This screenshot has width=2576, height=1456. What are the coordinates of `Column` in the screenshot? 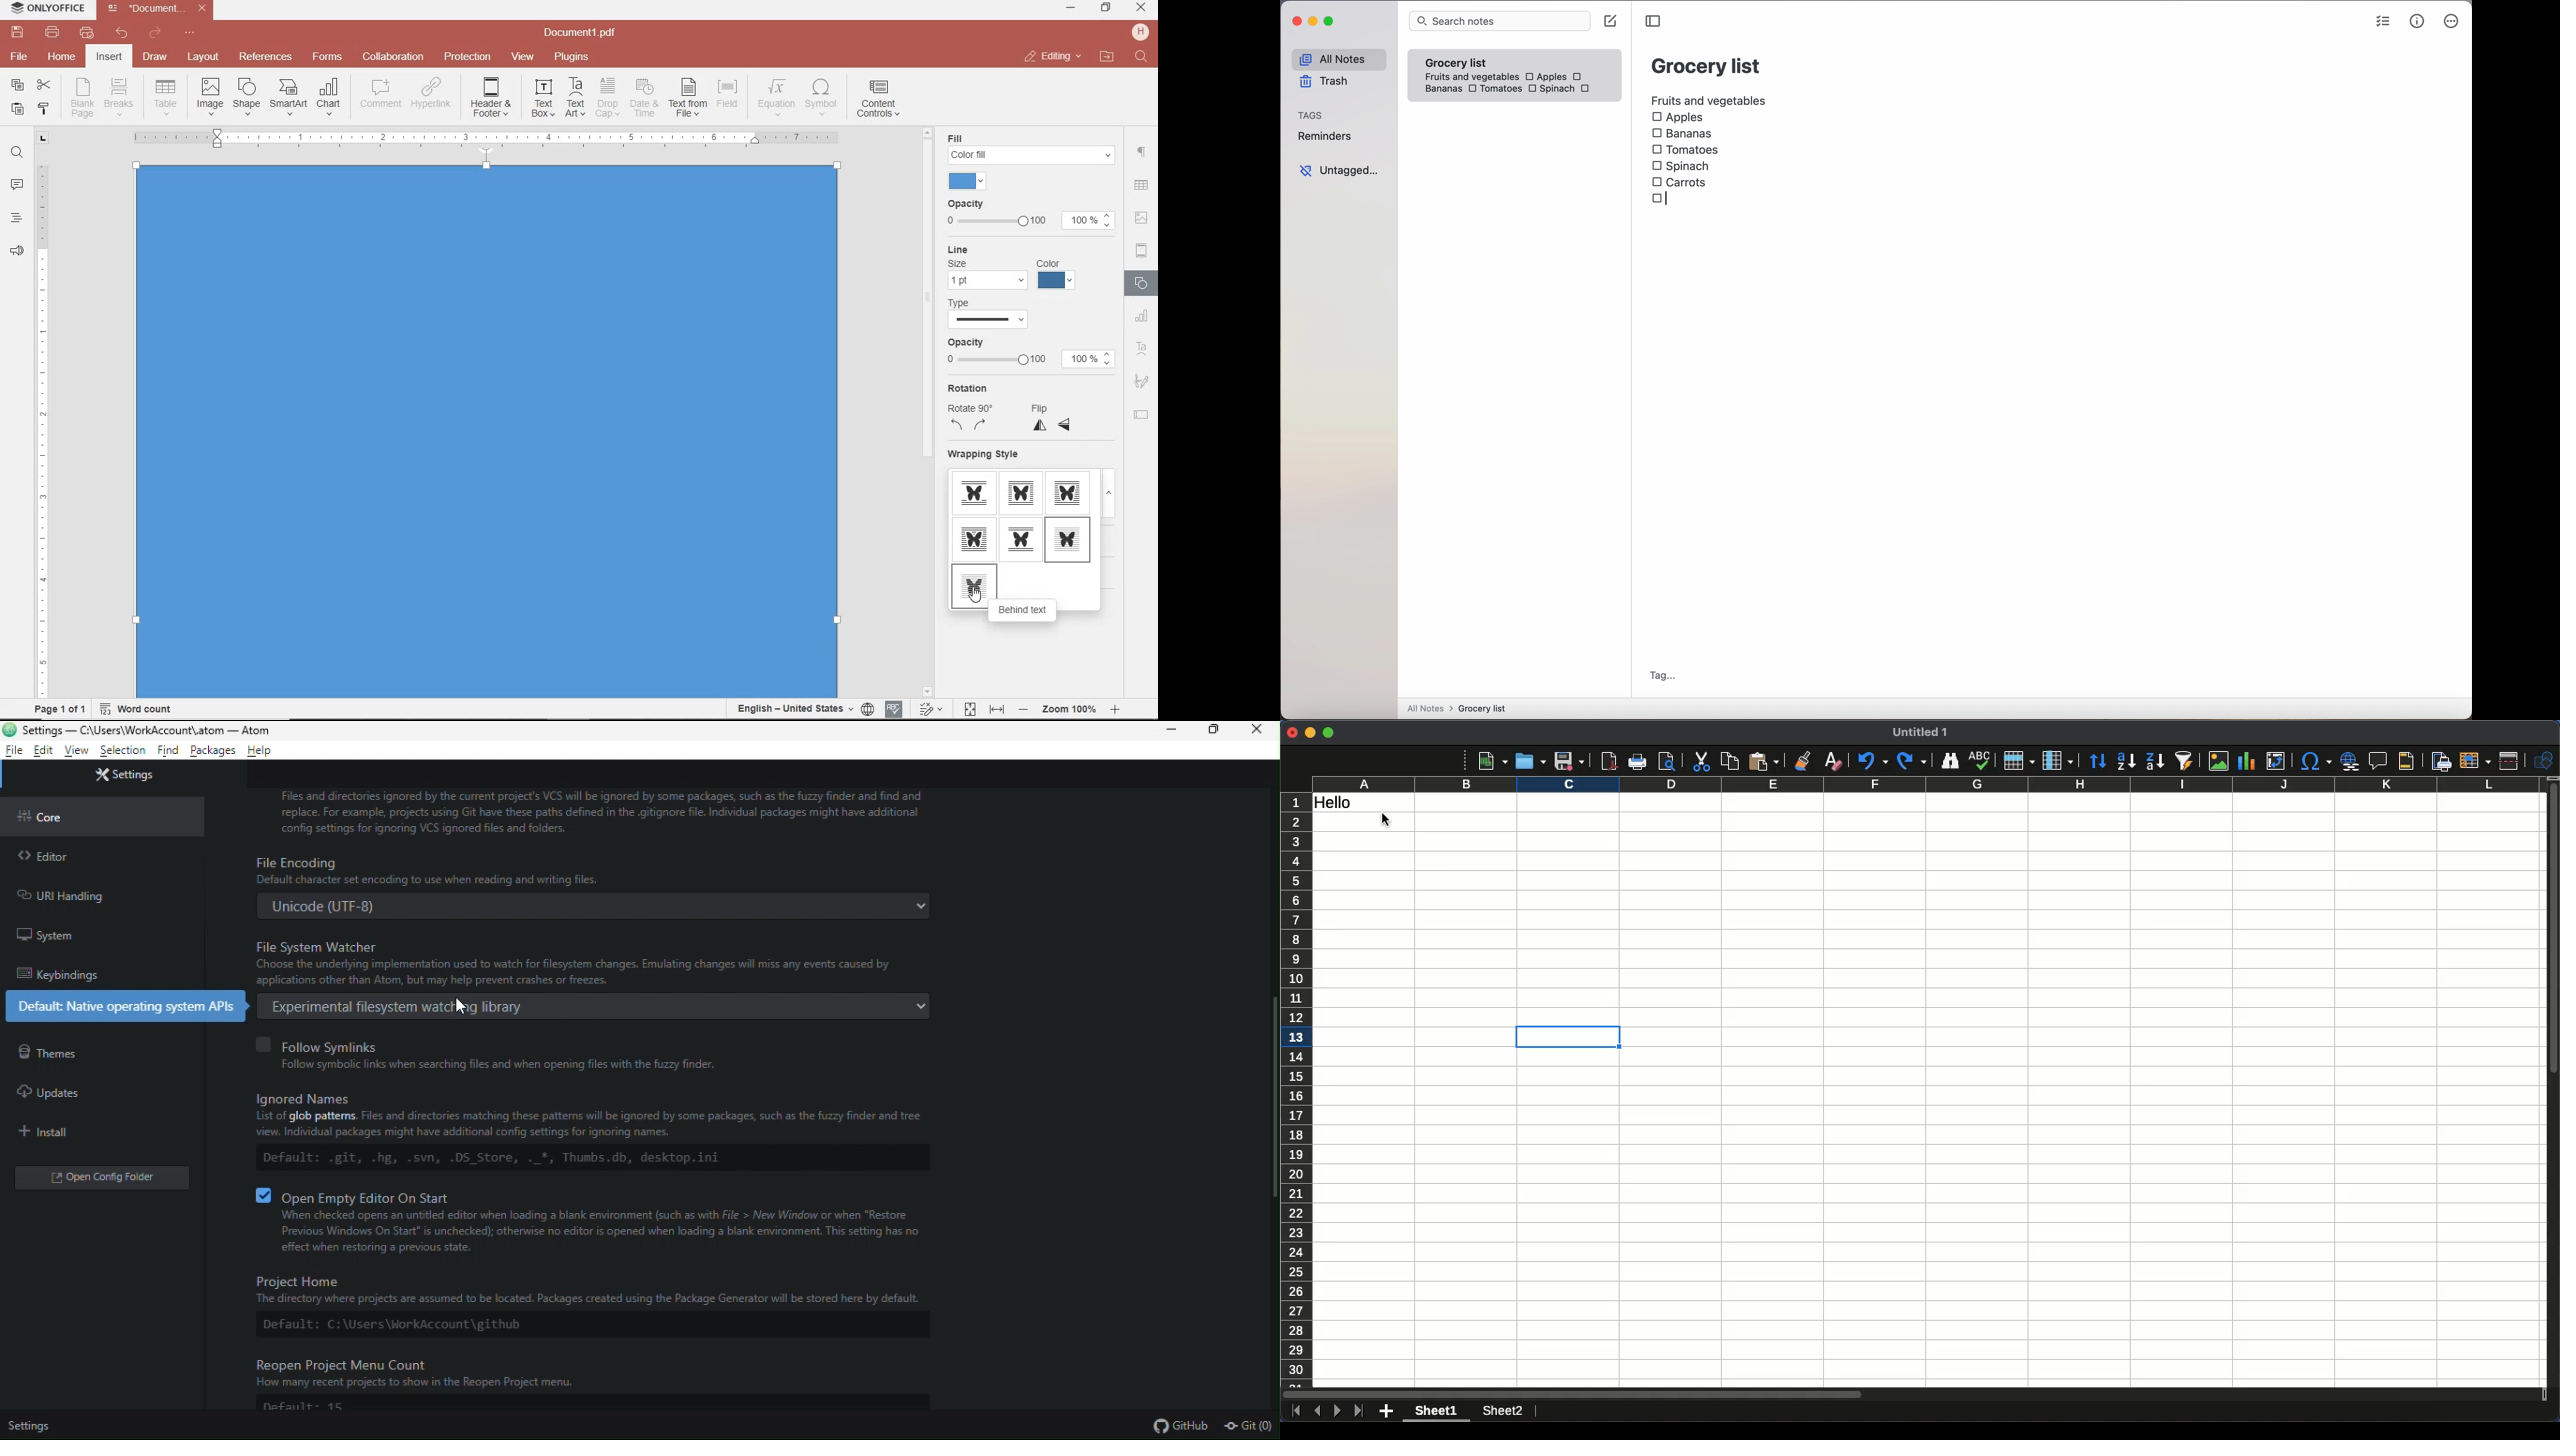 It's located at (2060, 761).